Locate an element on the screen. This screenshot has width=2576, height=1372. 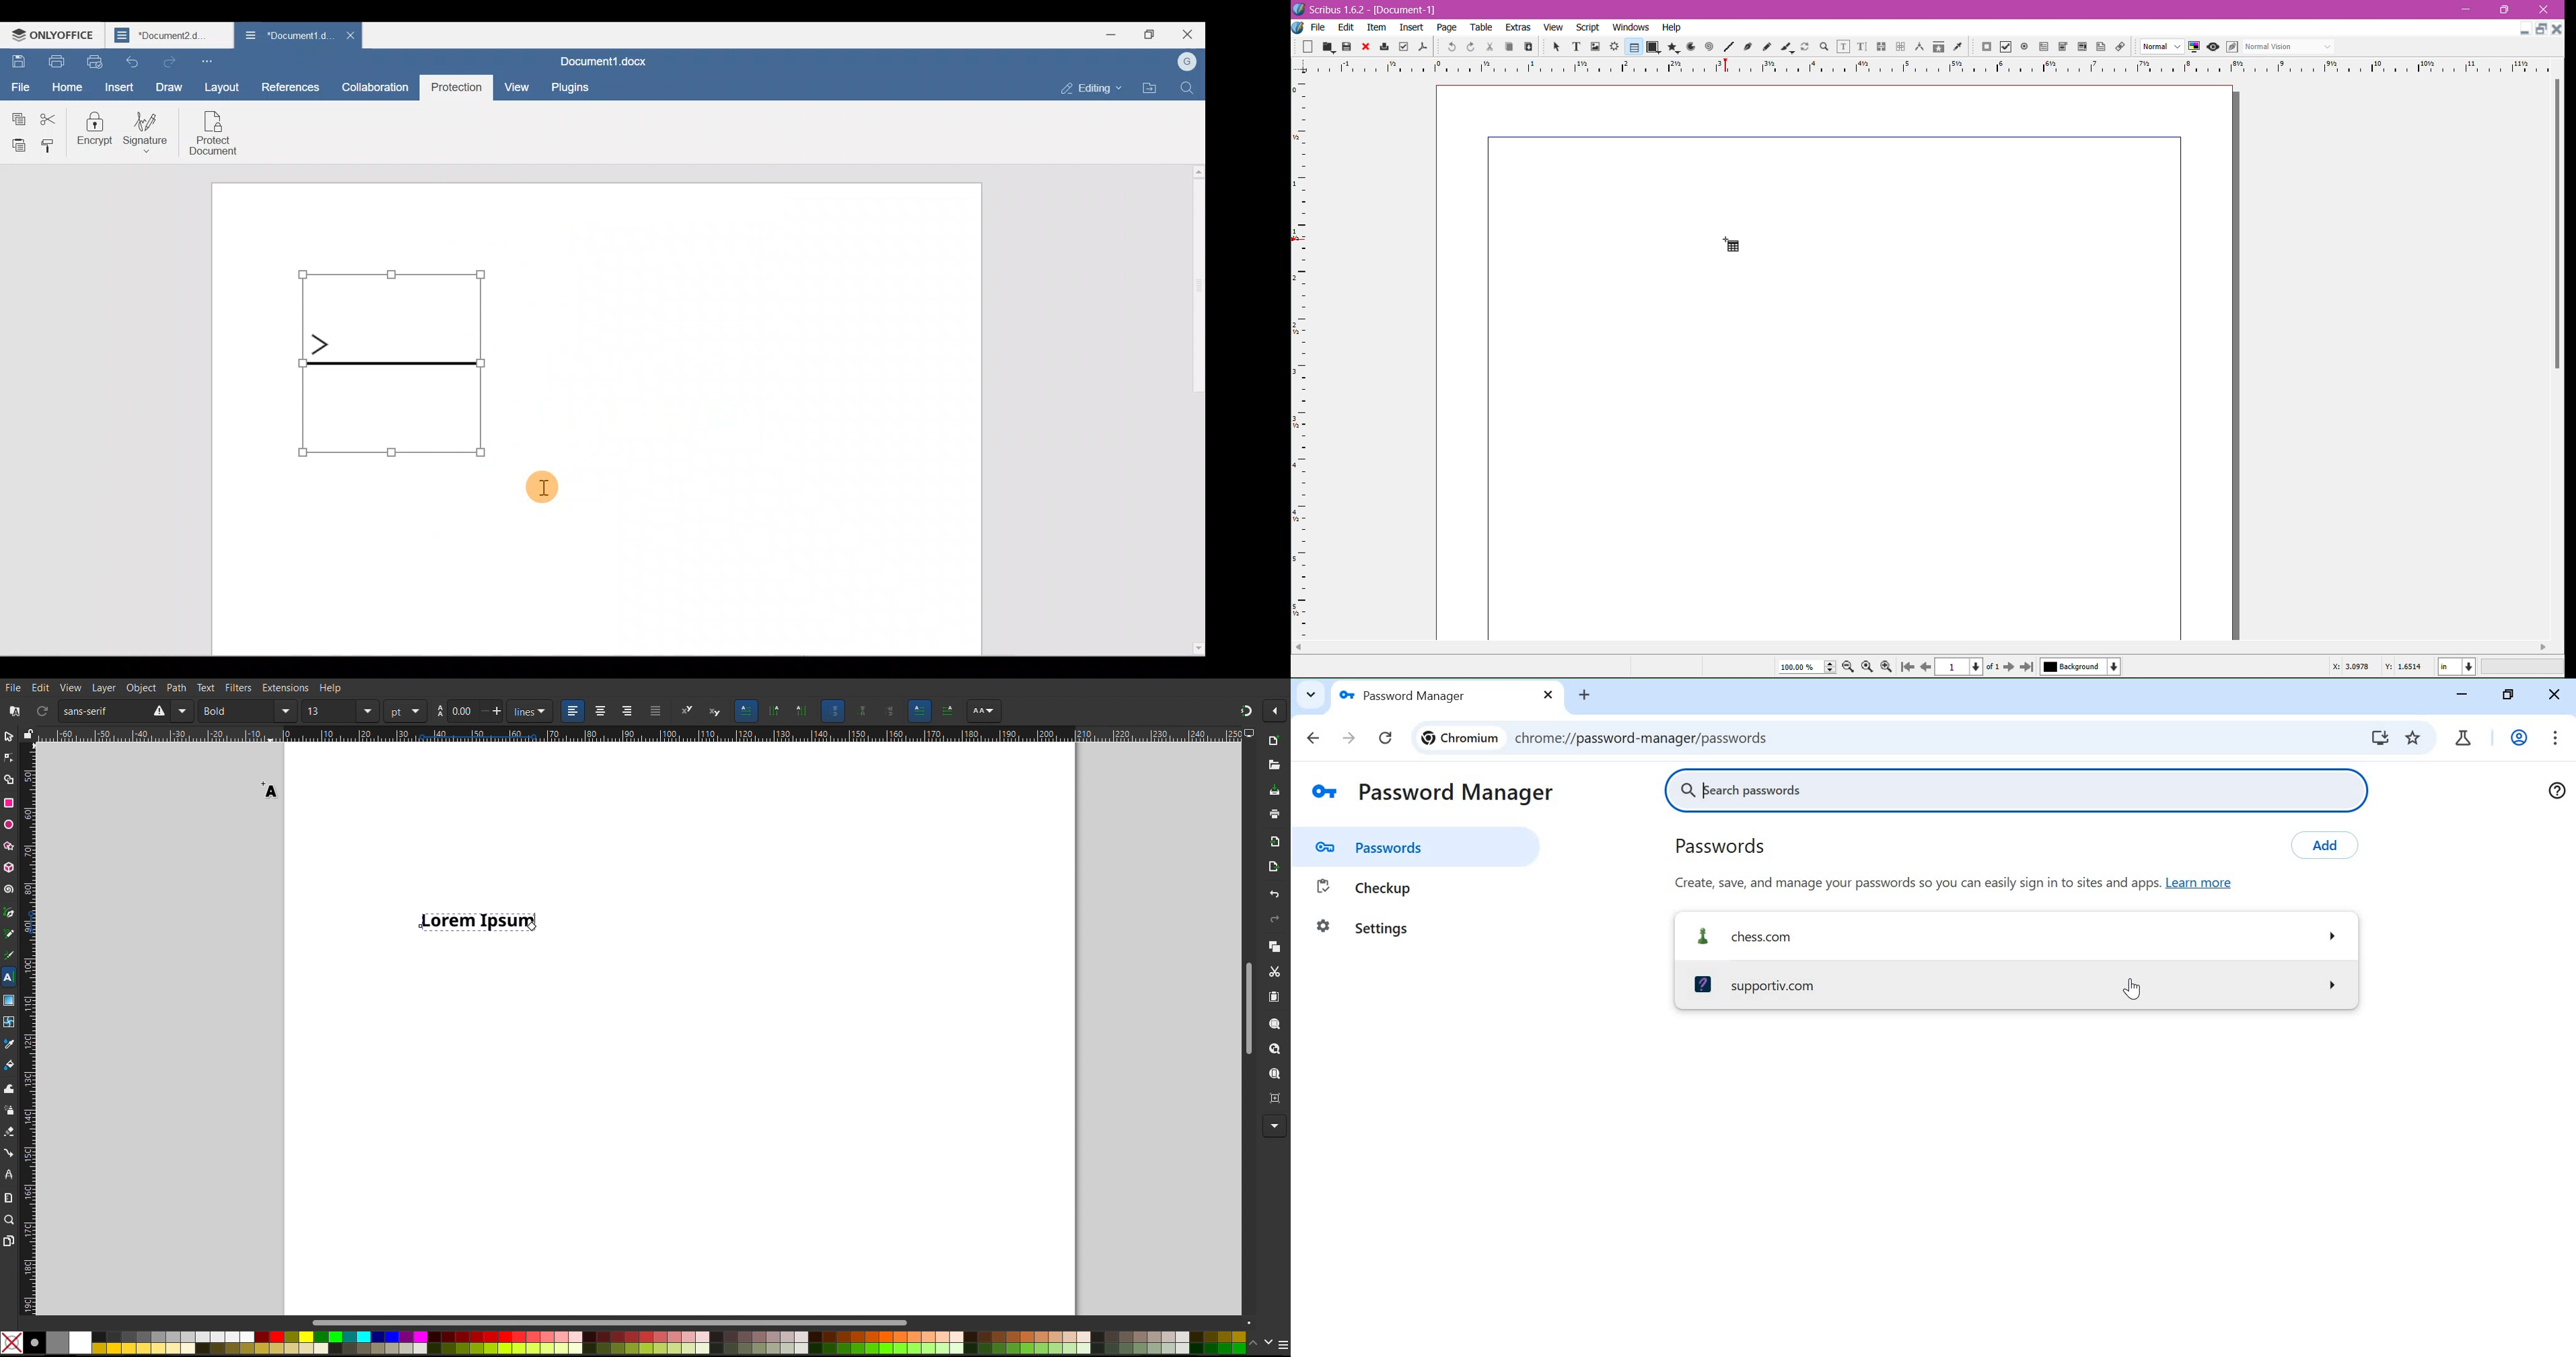
Select is located at coordinates (9, 738).